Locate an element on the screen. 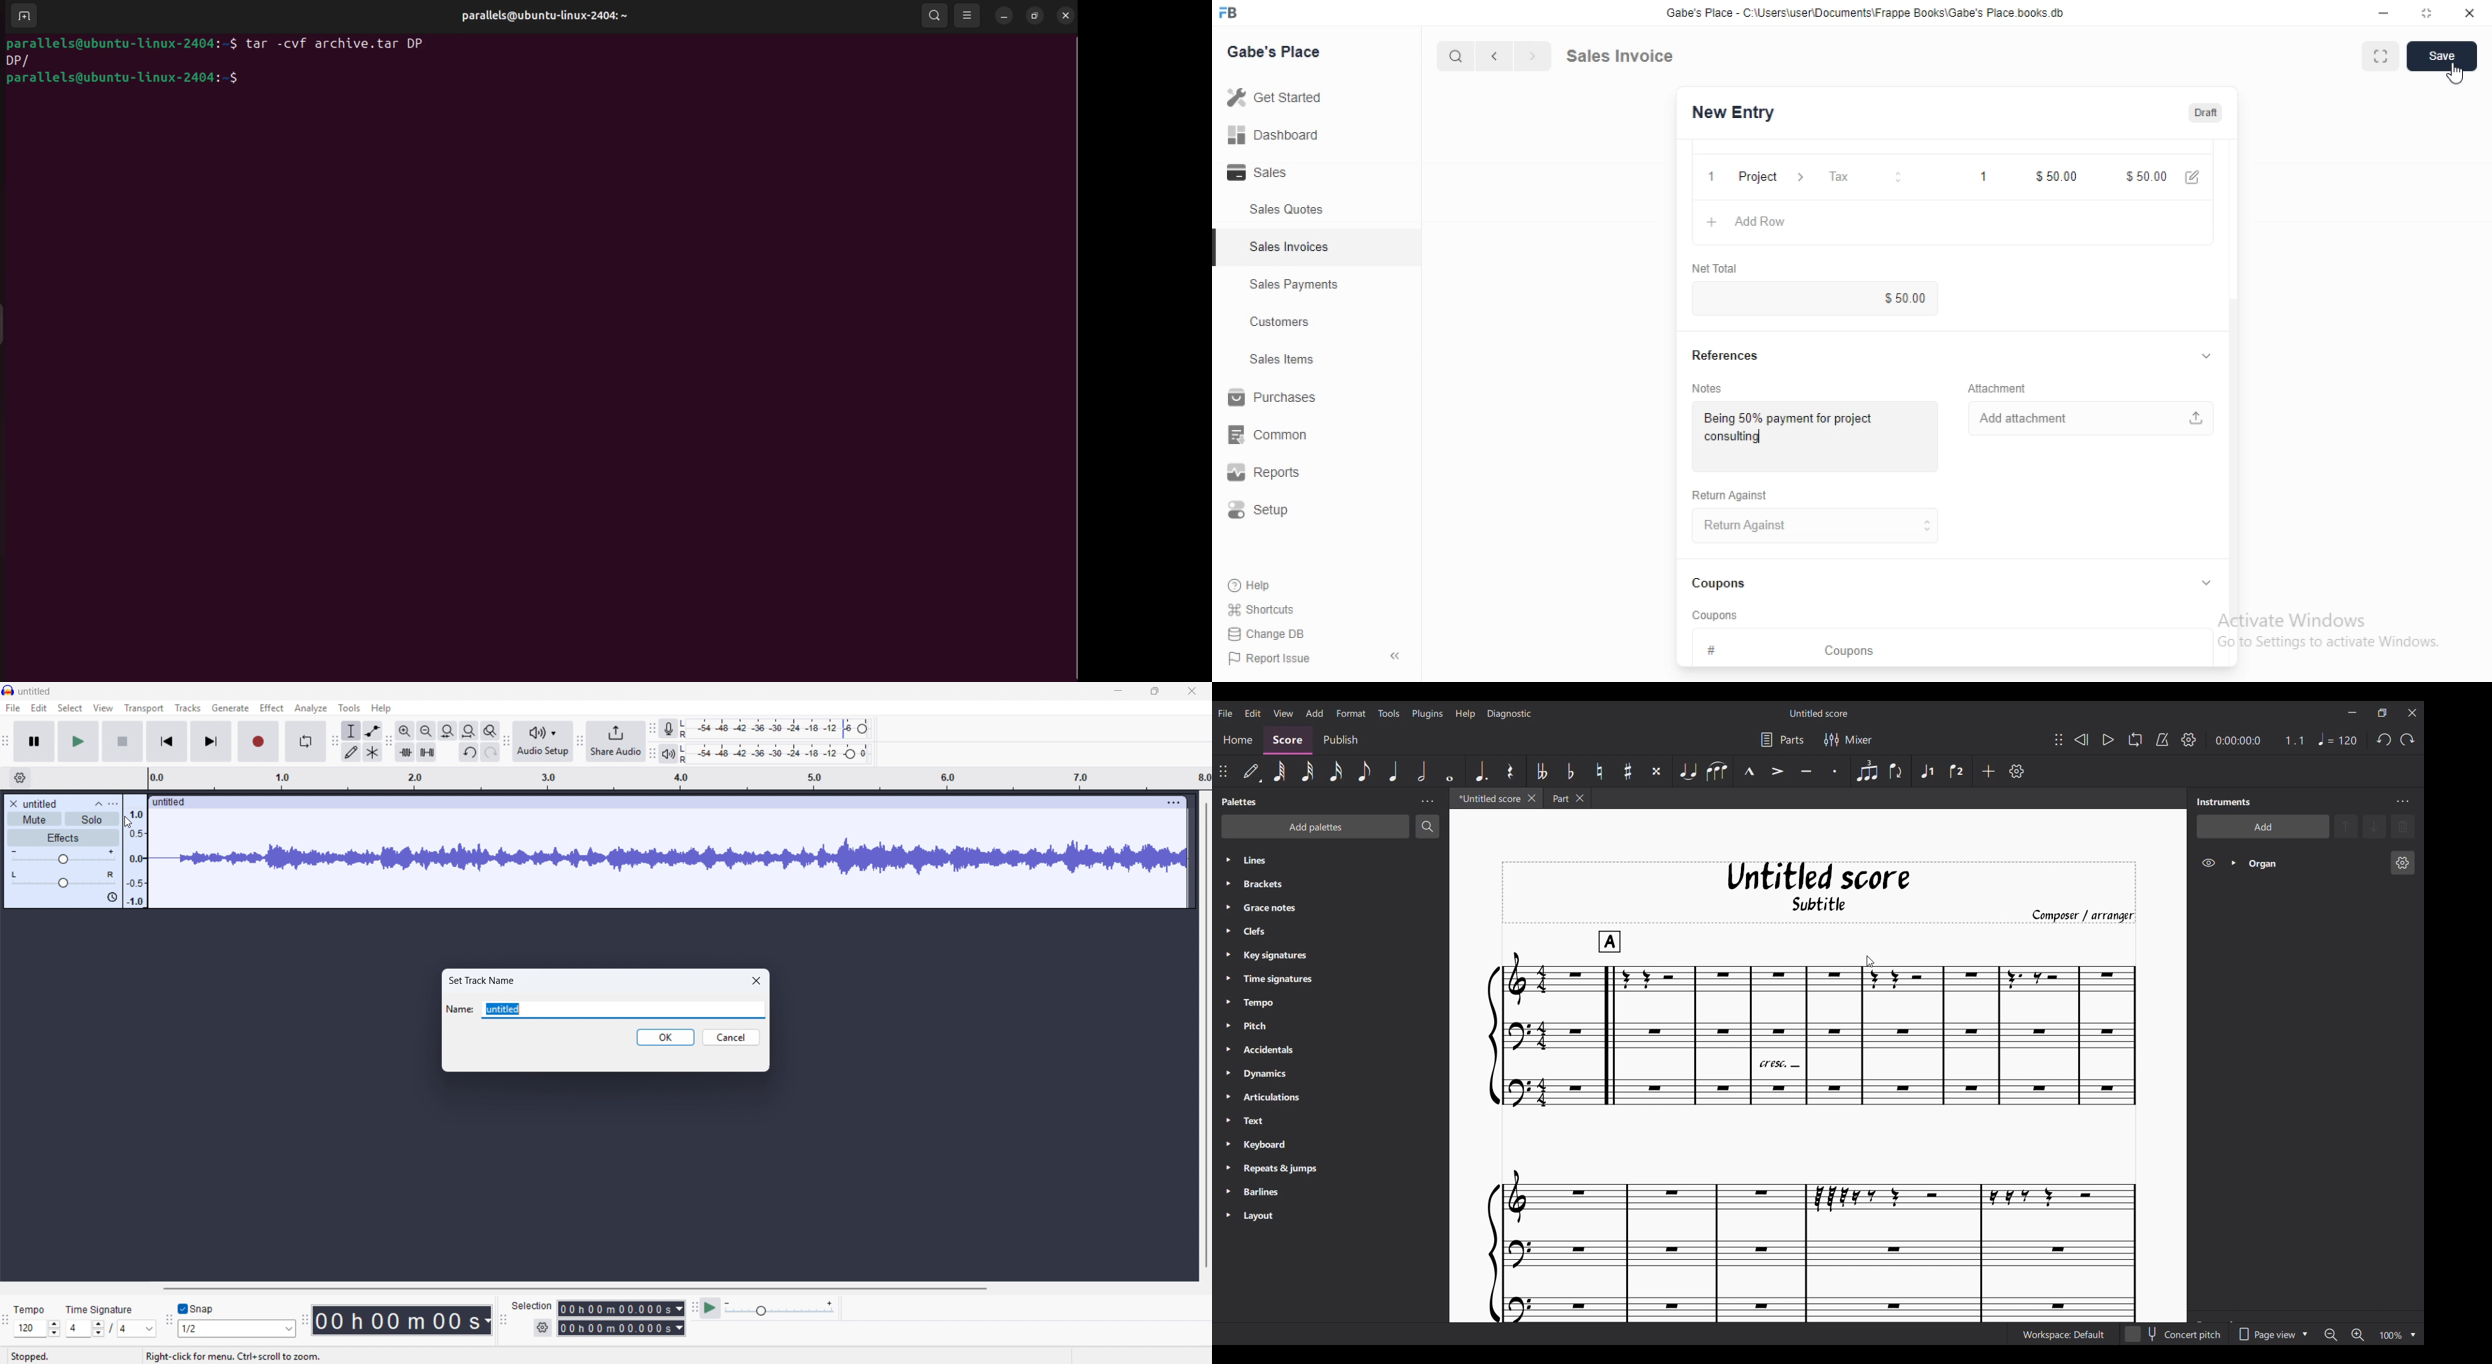 Image resolution: width=2492 pixels, height=1372 pixels. scroll bar is located at coordinates (2235, 456).